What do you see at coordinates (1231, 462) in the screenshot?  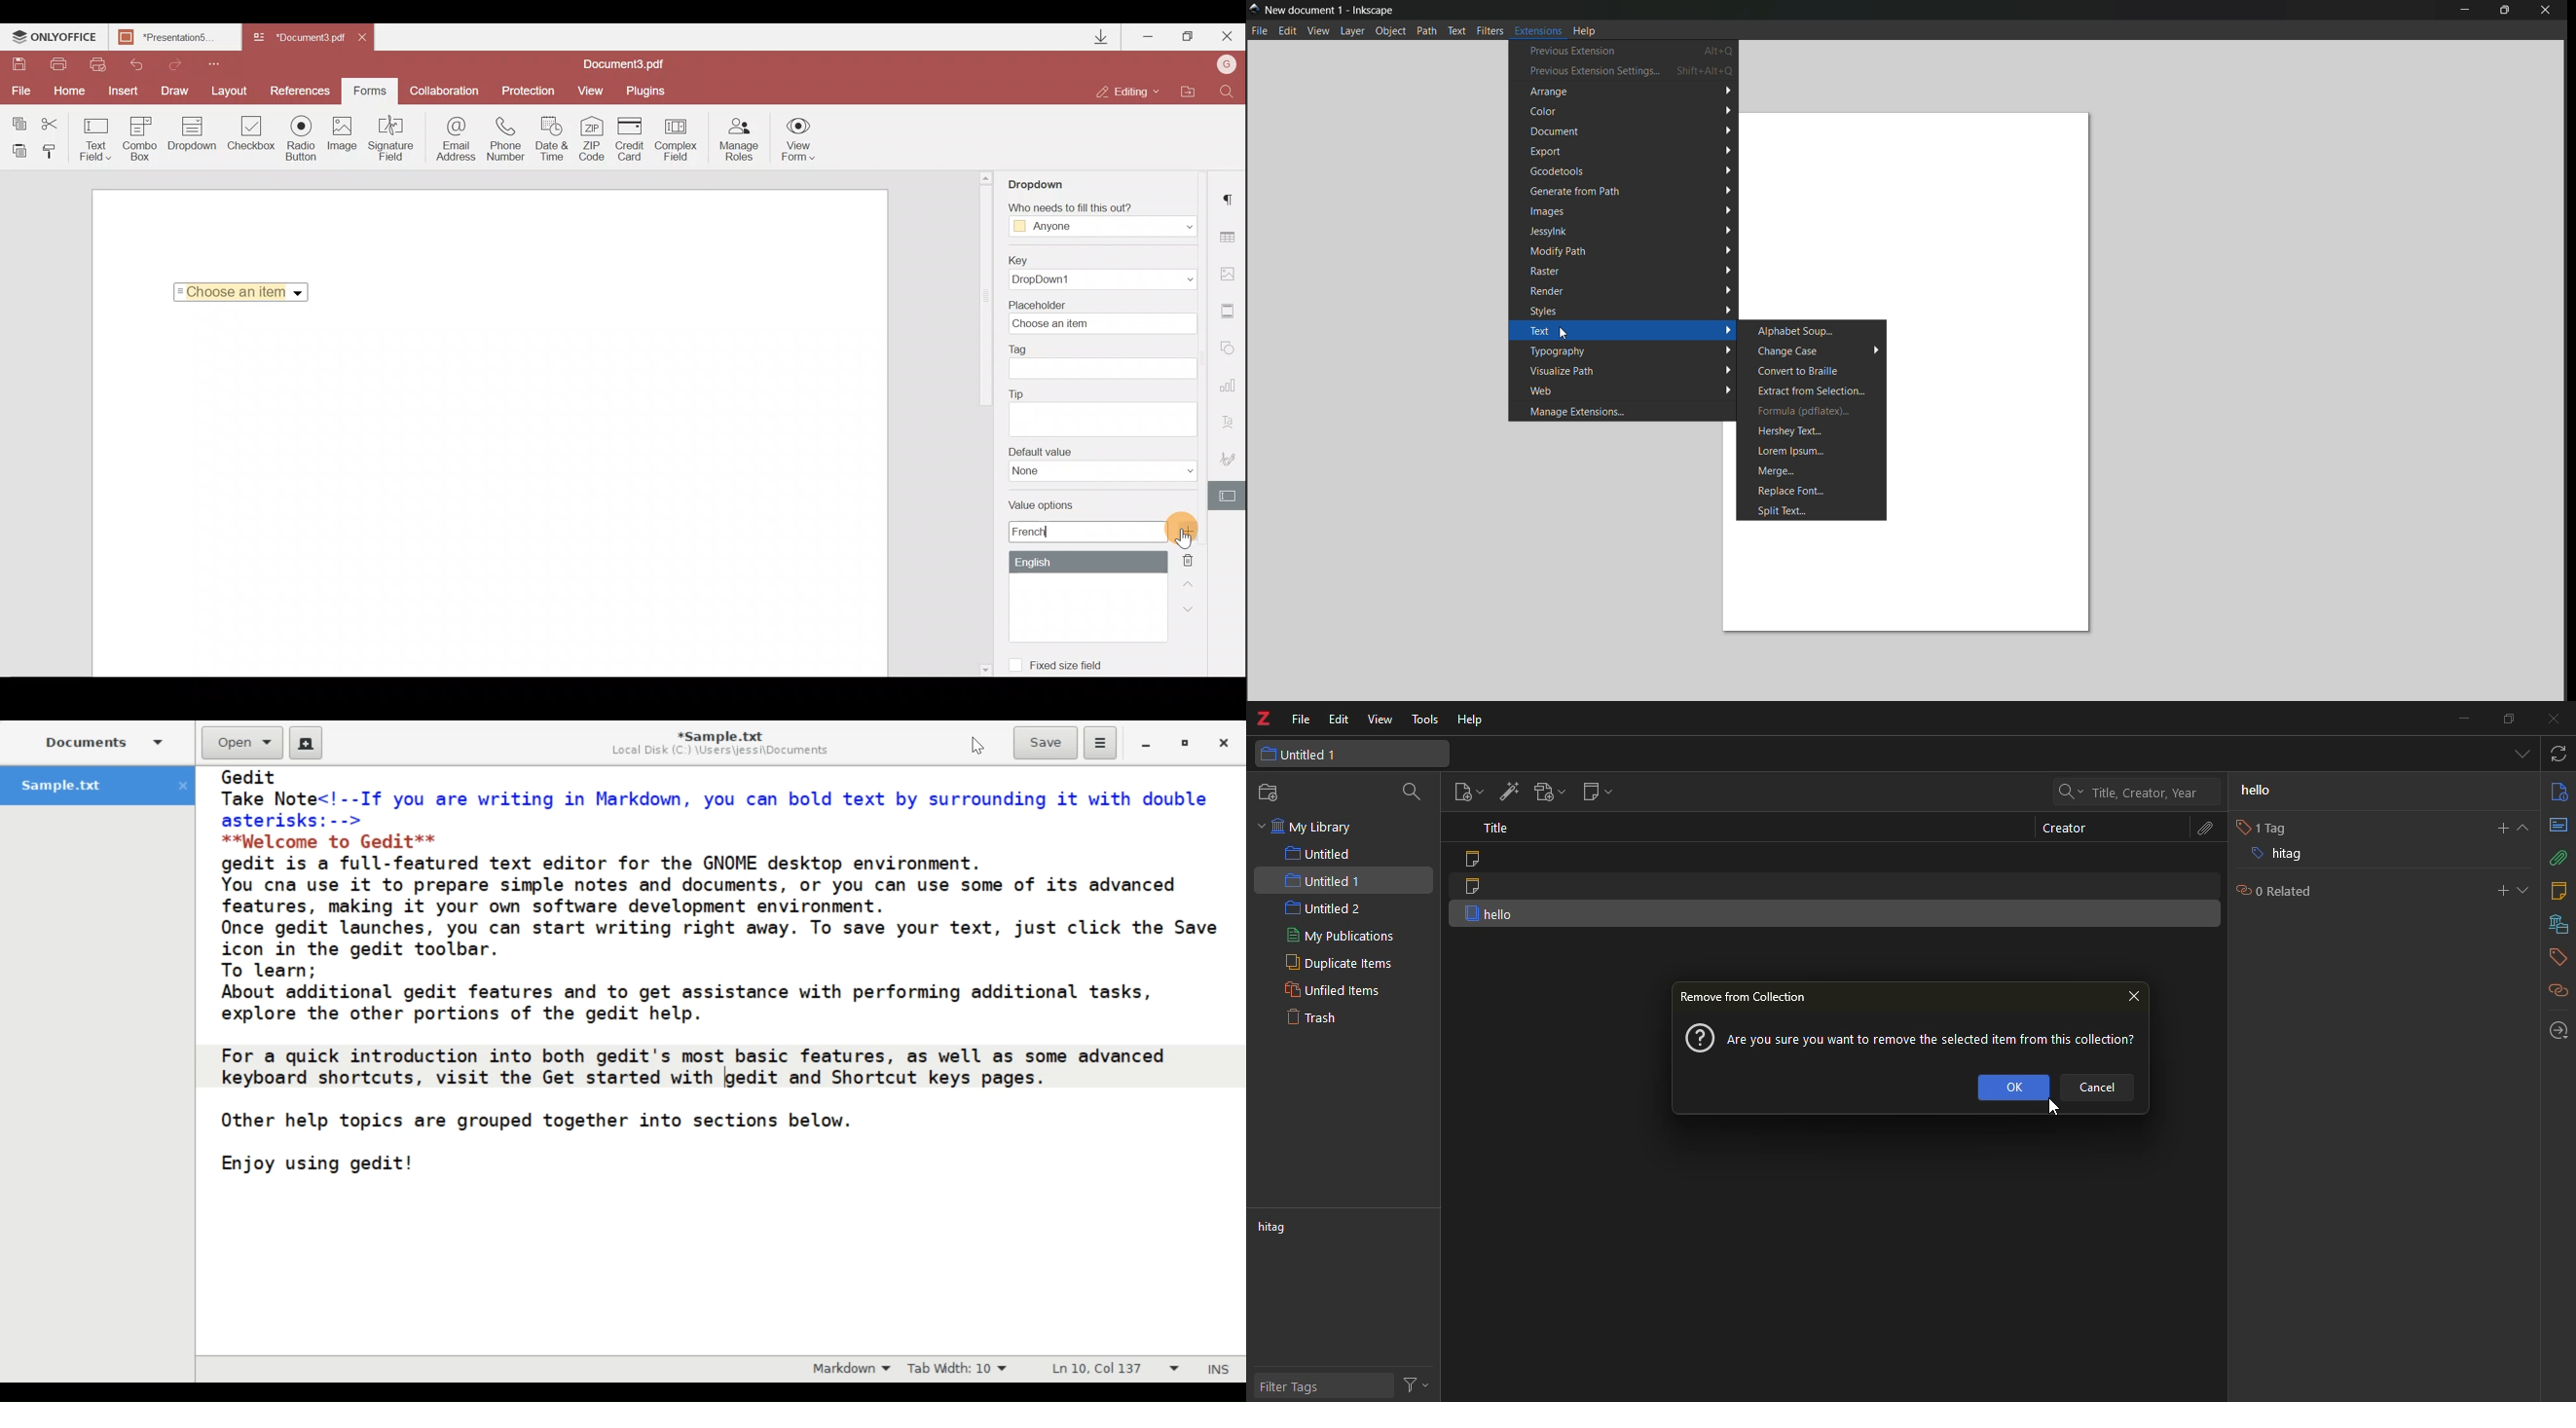 I see `Signature settings` at bounding box center [1231, 462].